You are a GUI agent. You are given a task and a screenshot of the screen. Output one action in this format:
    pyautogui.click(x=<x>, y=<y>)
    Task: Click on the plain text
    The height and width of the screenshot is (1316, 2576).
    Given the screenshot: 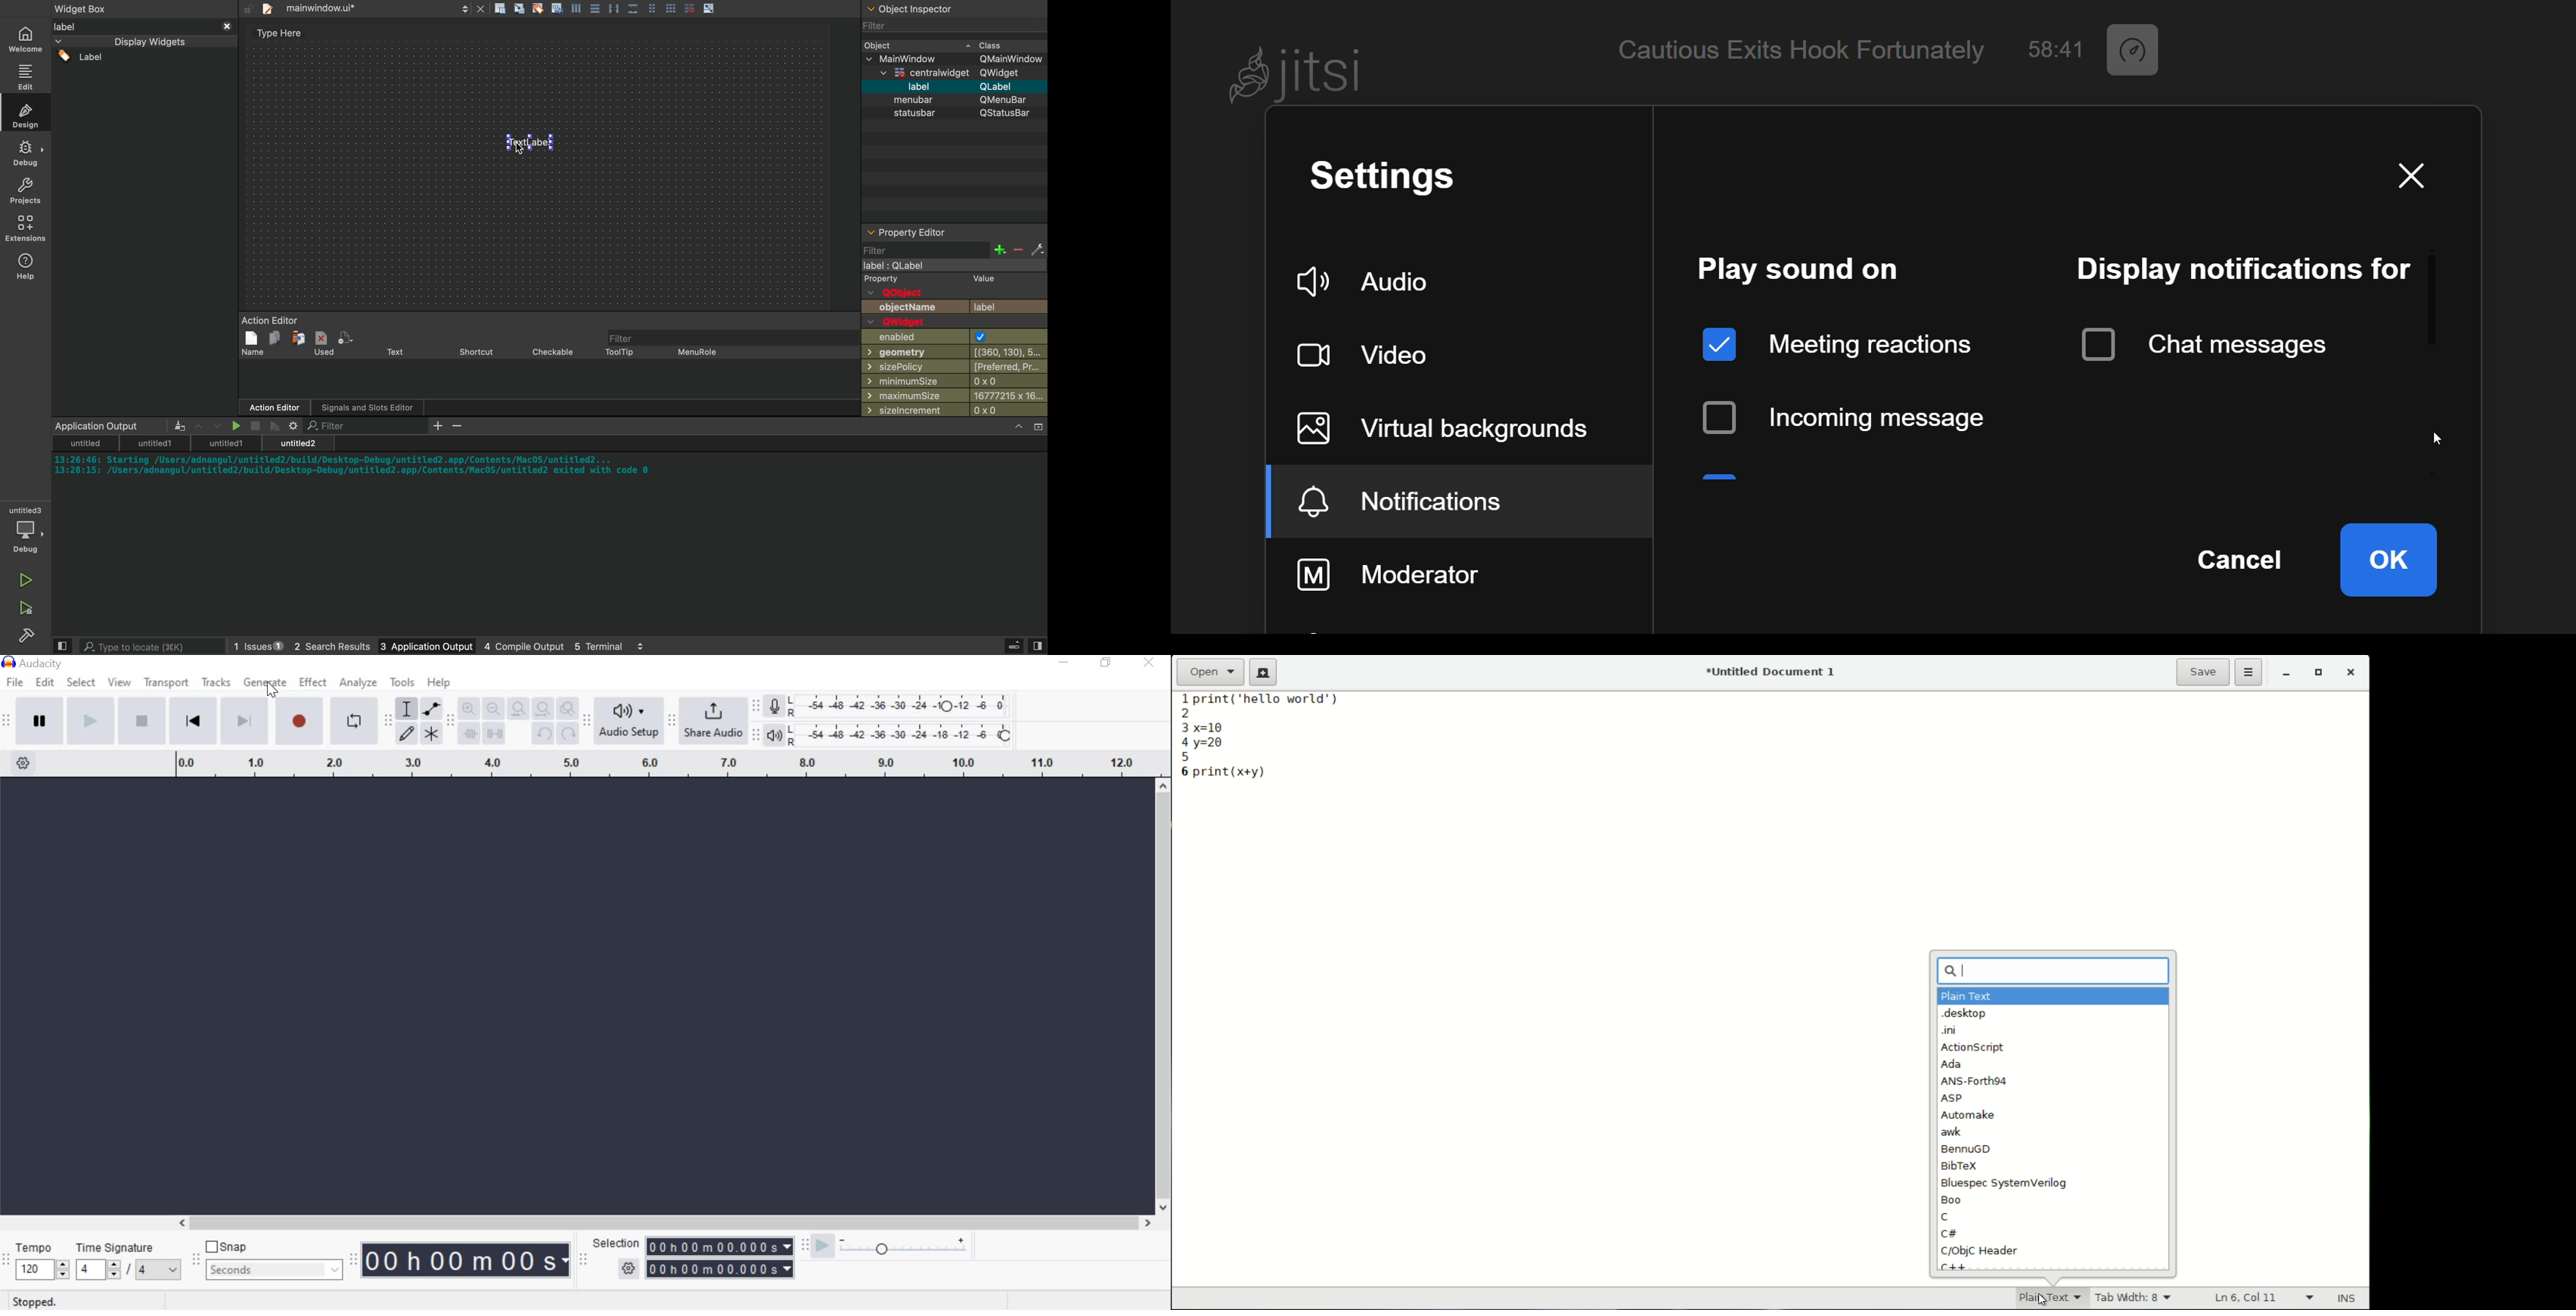 What is the action you would take?
    pyautogui.click(x=1967, y=997)
    